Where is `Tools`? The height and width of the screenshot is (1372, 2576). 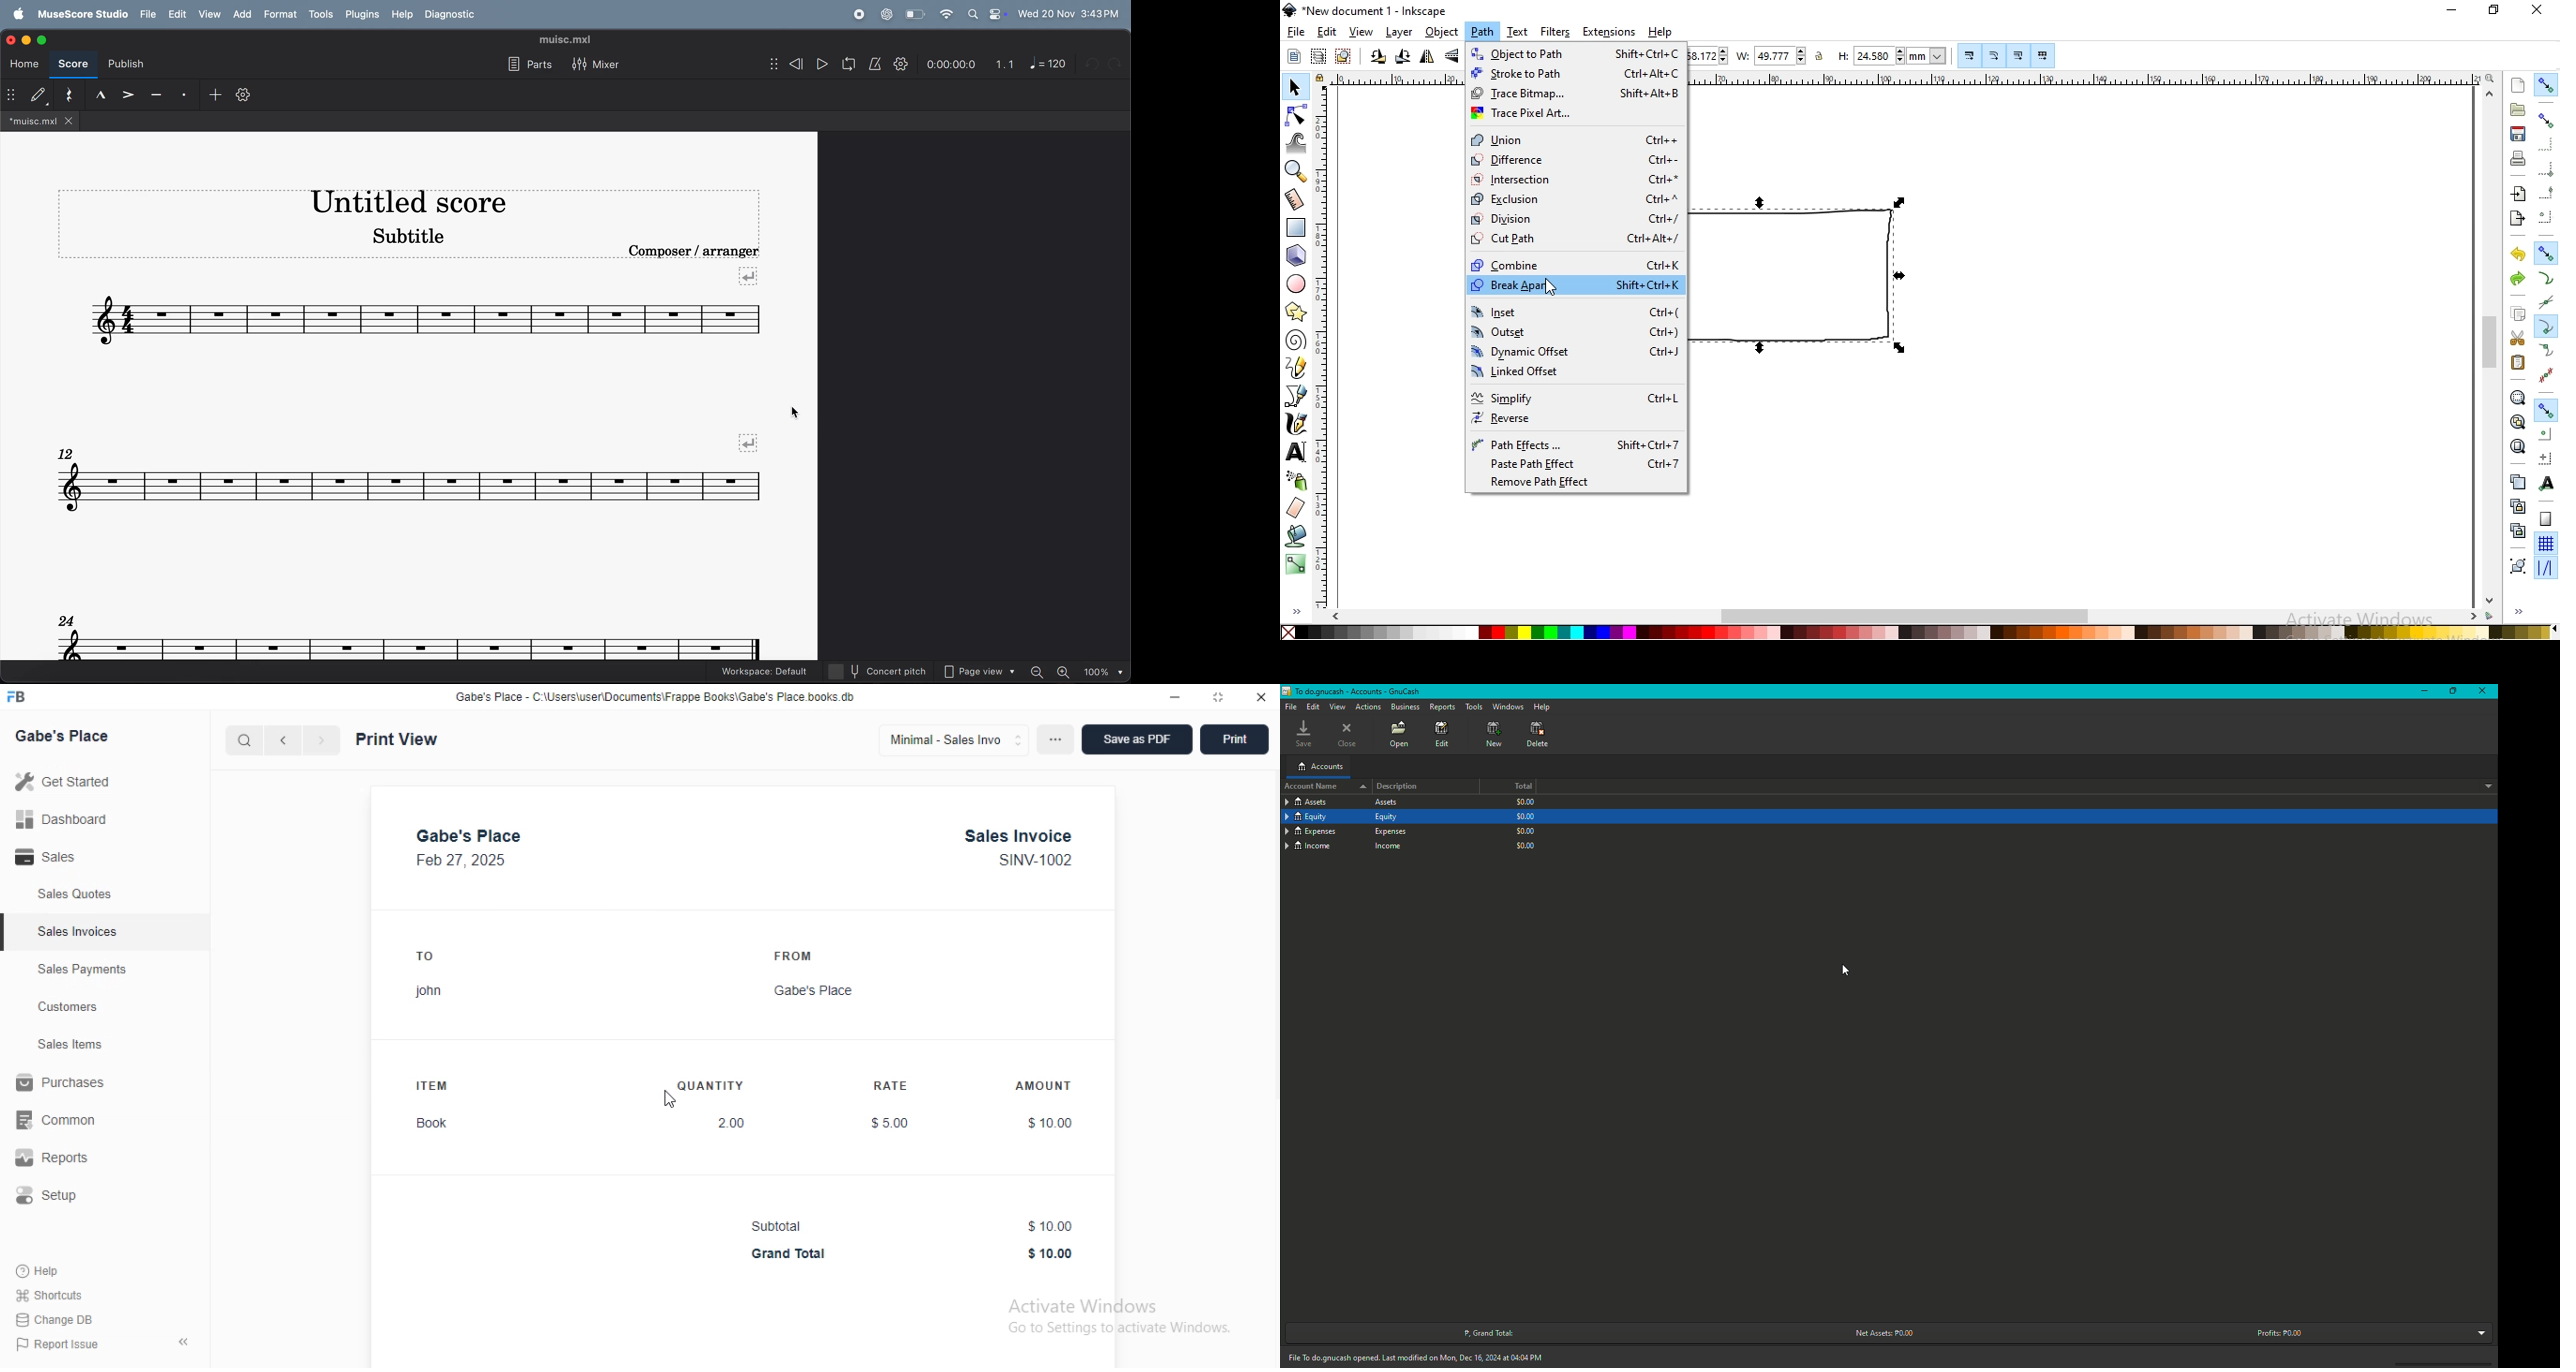 Tools is located at coordinates (1474, 707).